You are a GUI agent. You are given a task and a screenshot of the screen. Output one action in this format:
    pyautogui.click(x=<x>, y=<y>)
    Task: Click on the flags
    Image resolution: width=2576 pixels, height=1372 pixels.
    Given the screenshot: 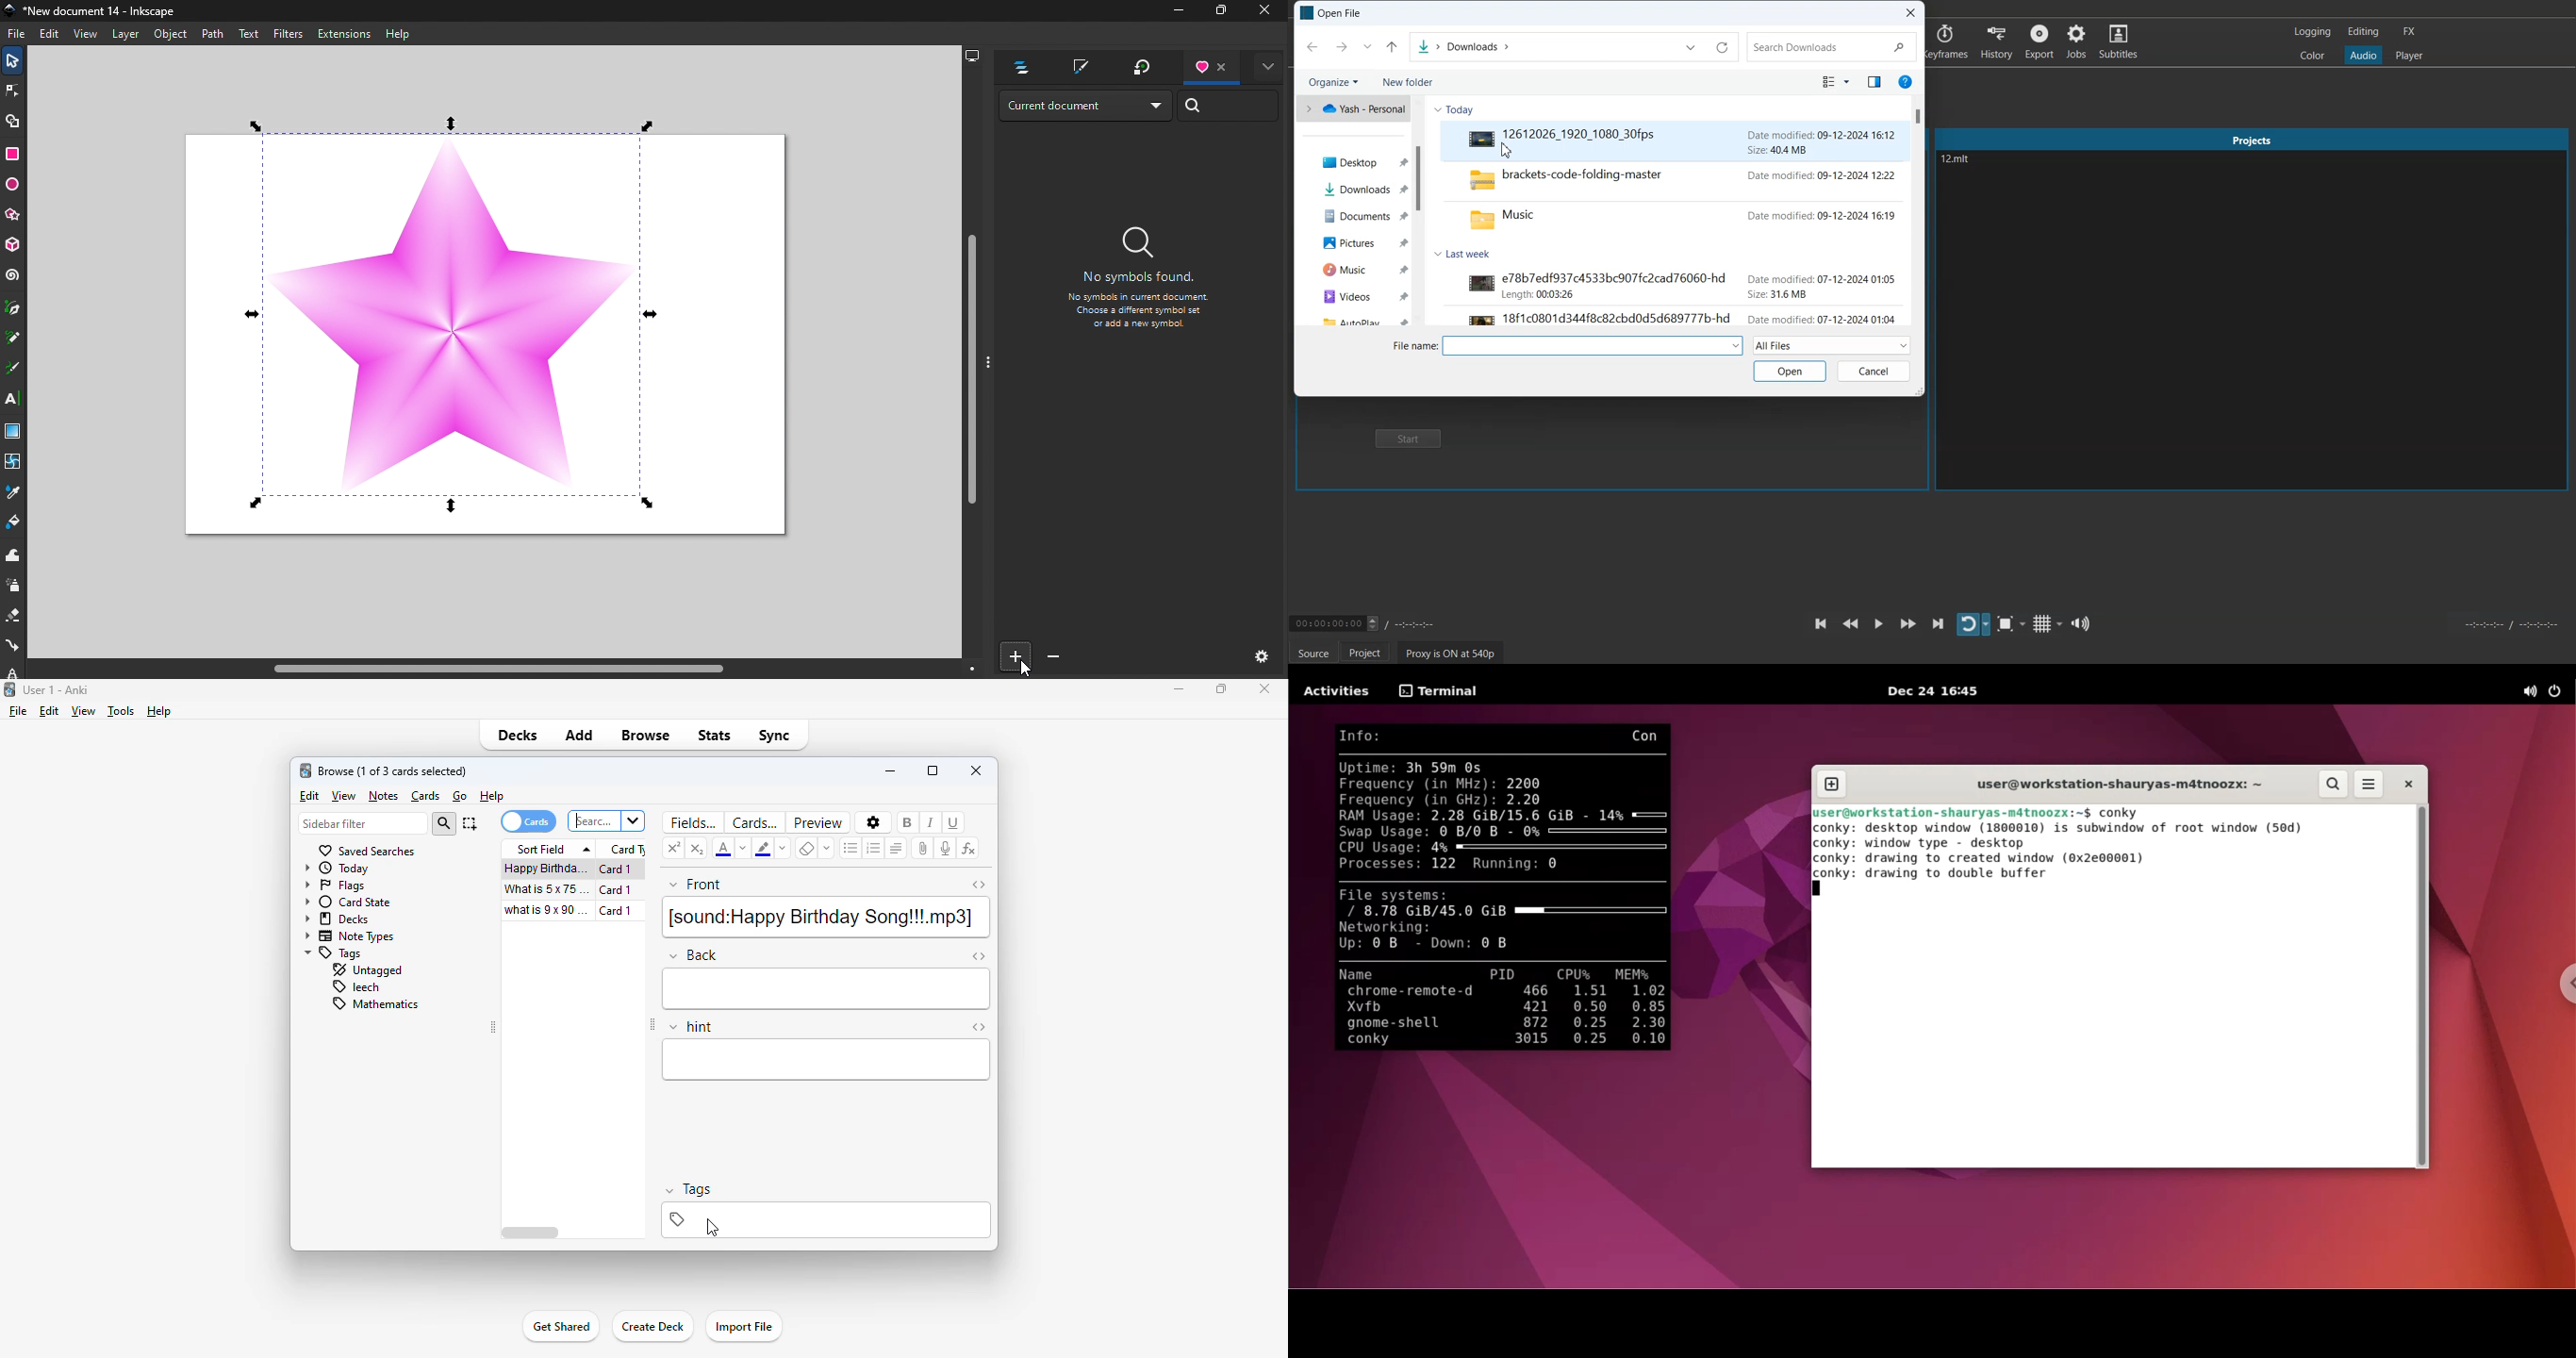 What is the action you would take?
    pyautogui.click(x=335, y=886)
    